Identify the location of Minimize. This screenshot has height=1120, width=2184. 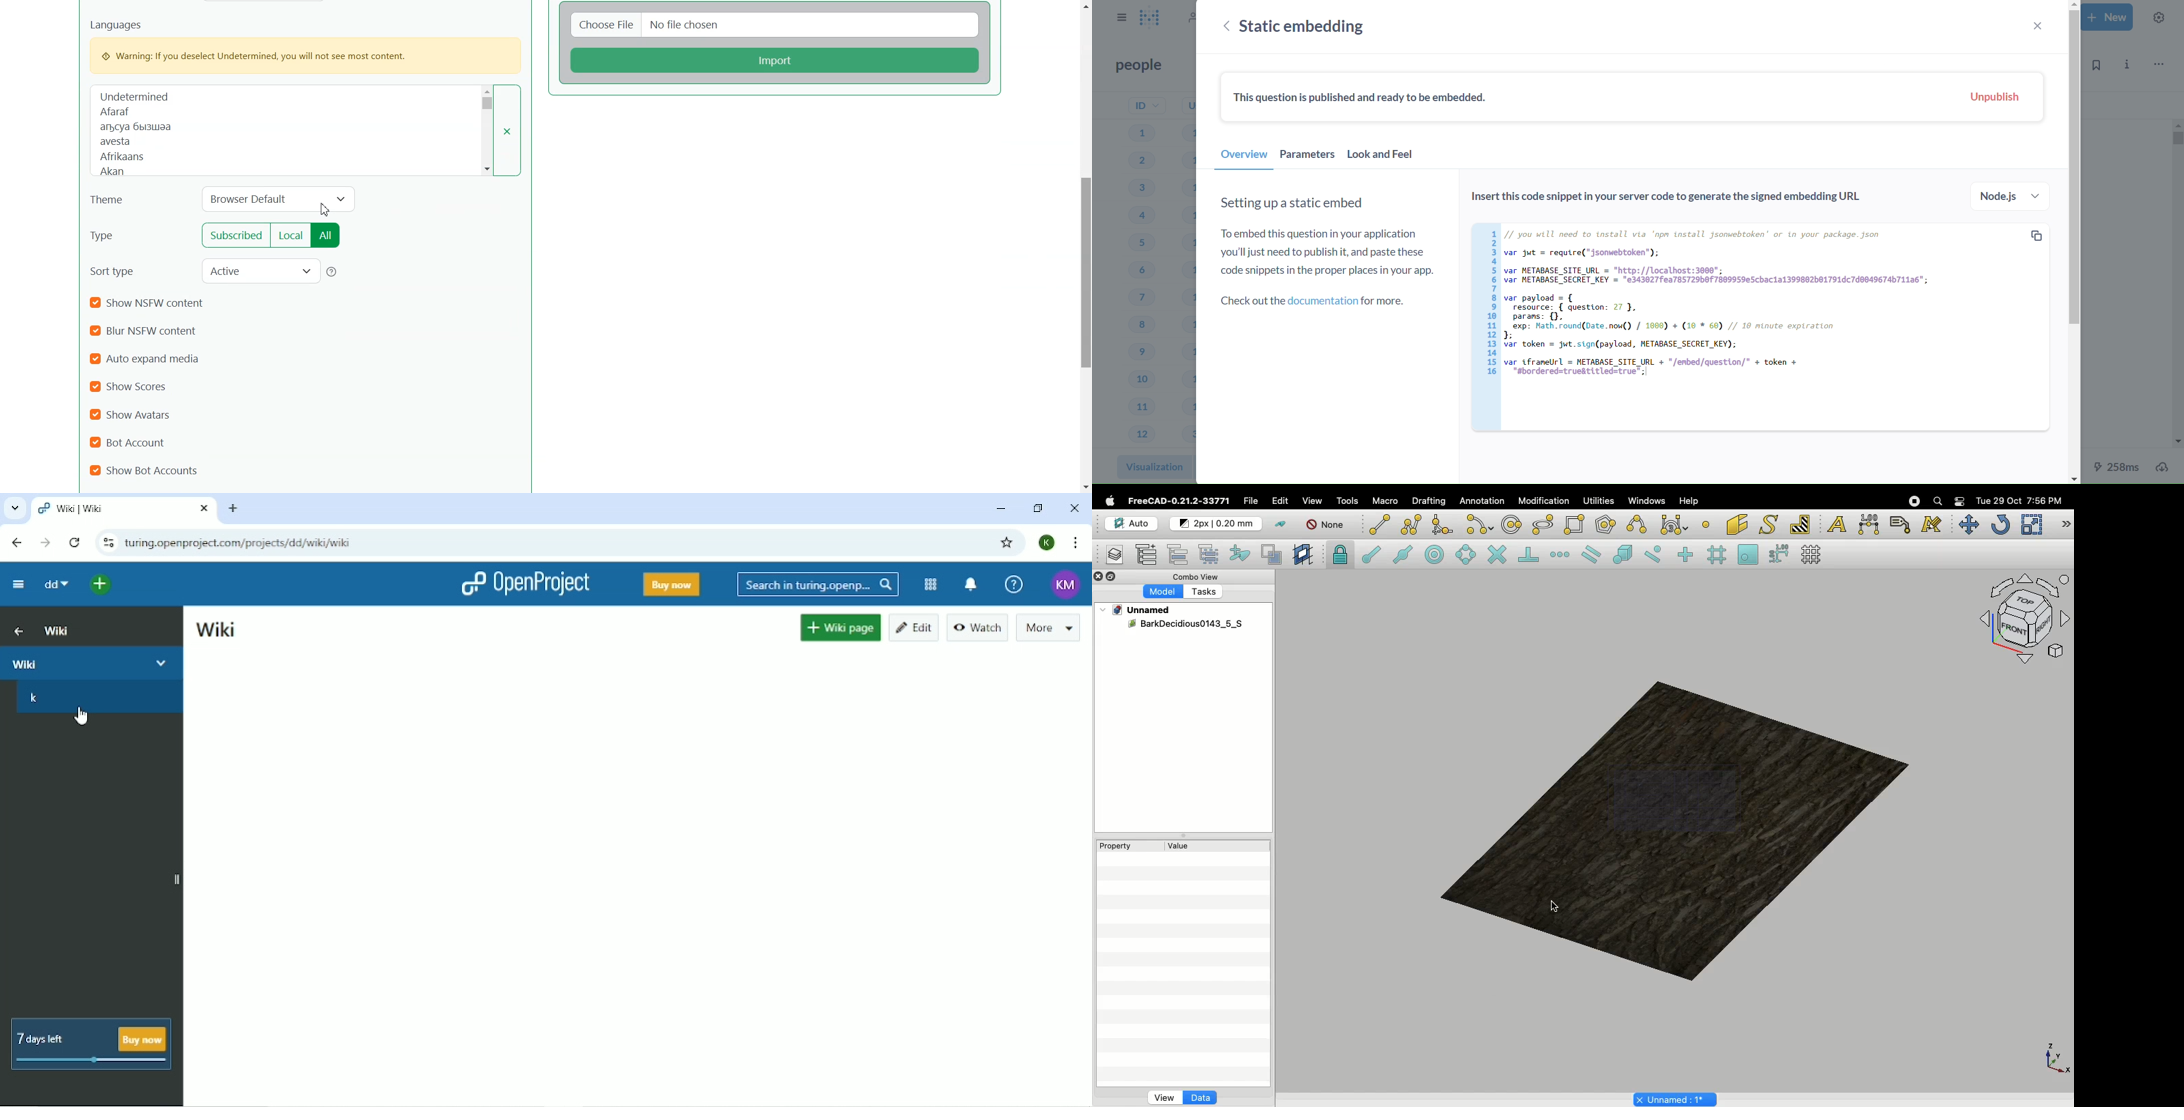
(999, 508).